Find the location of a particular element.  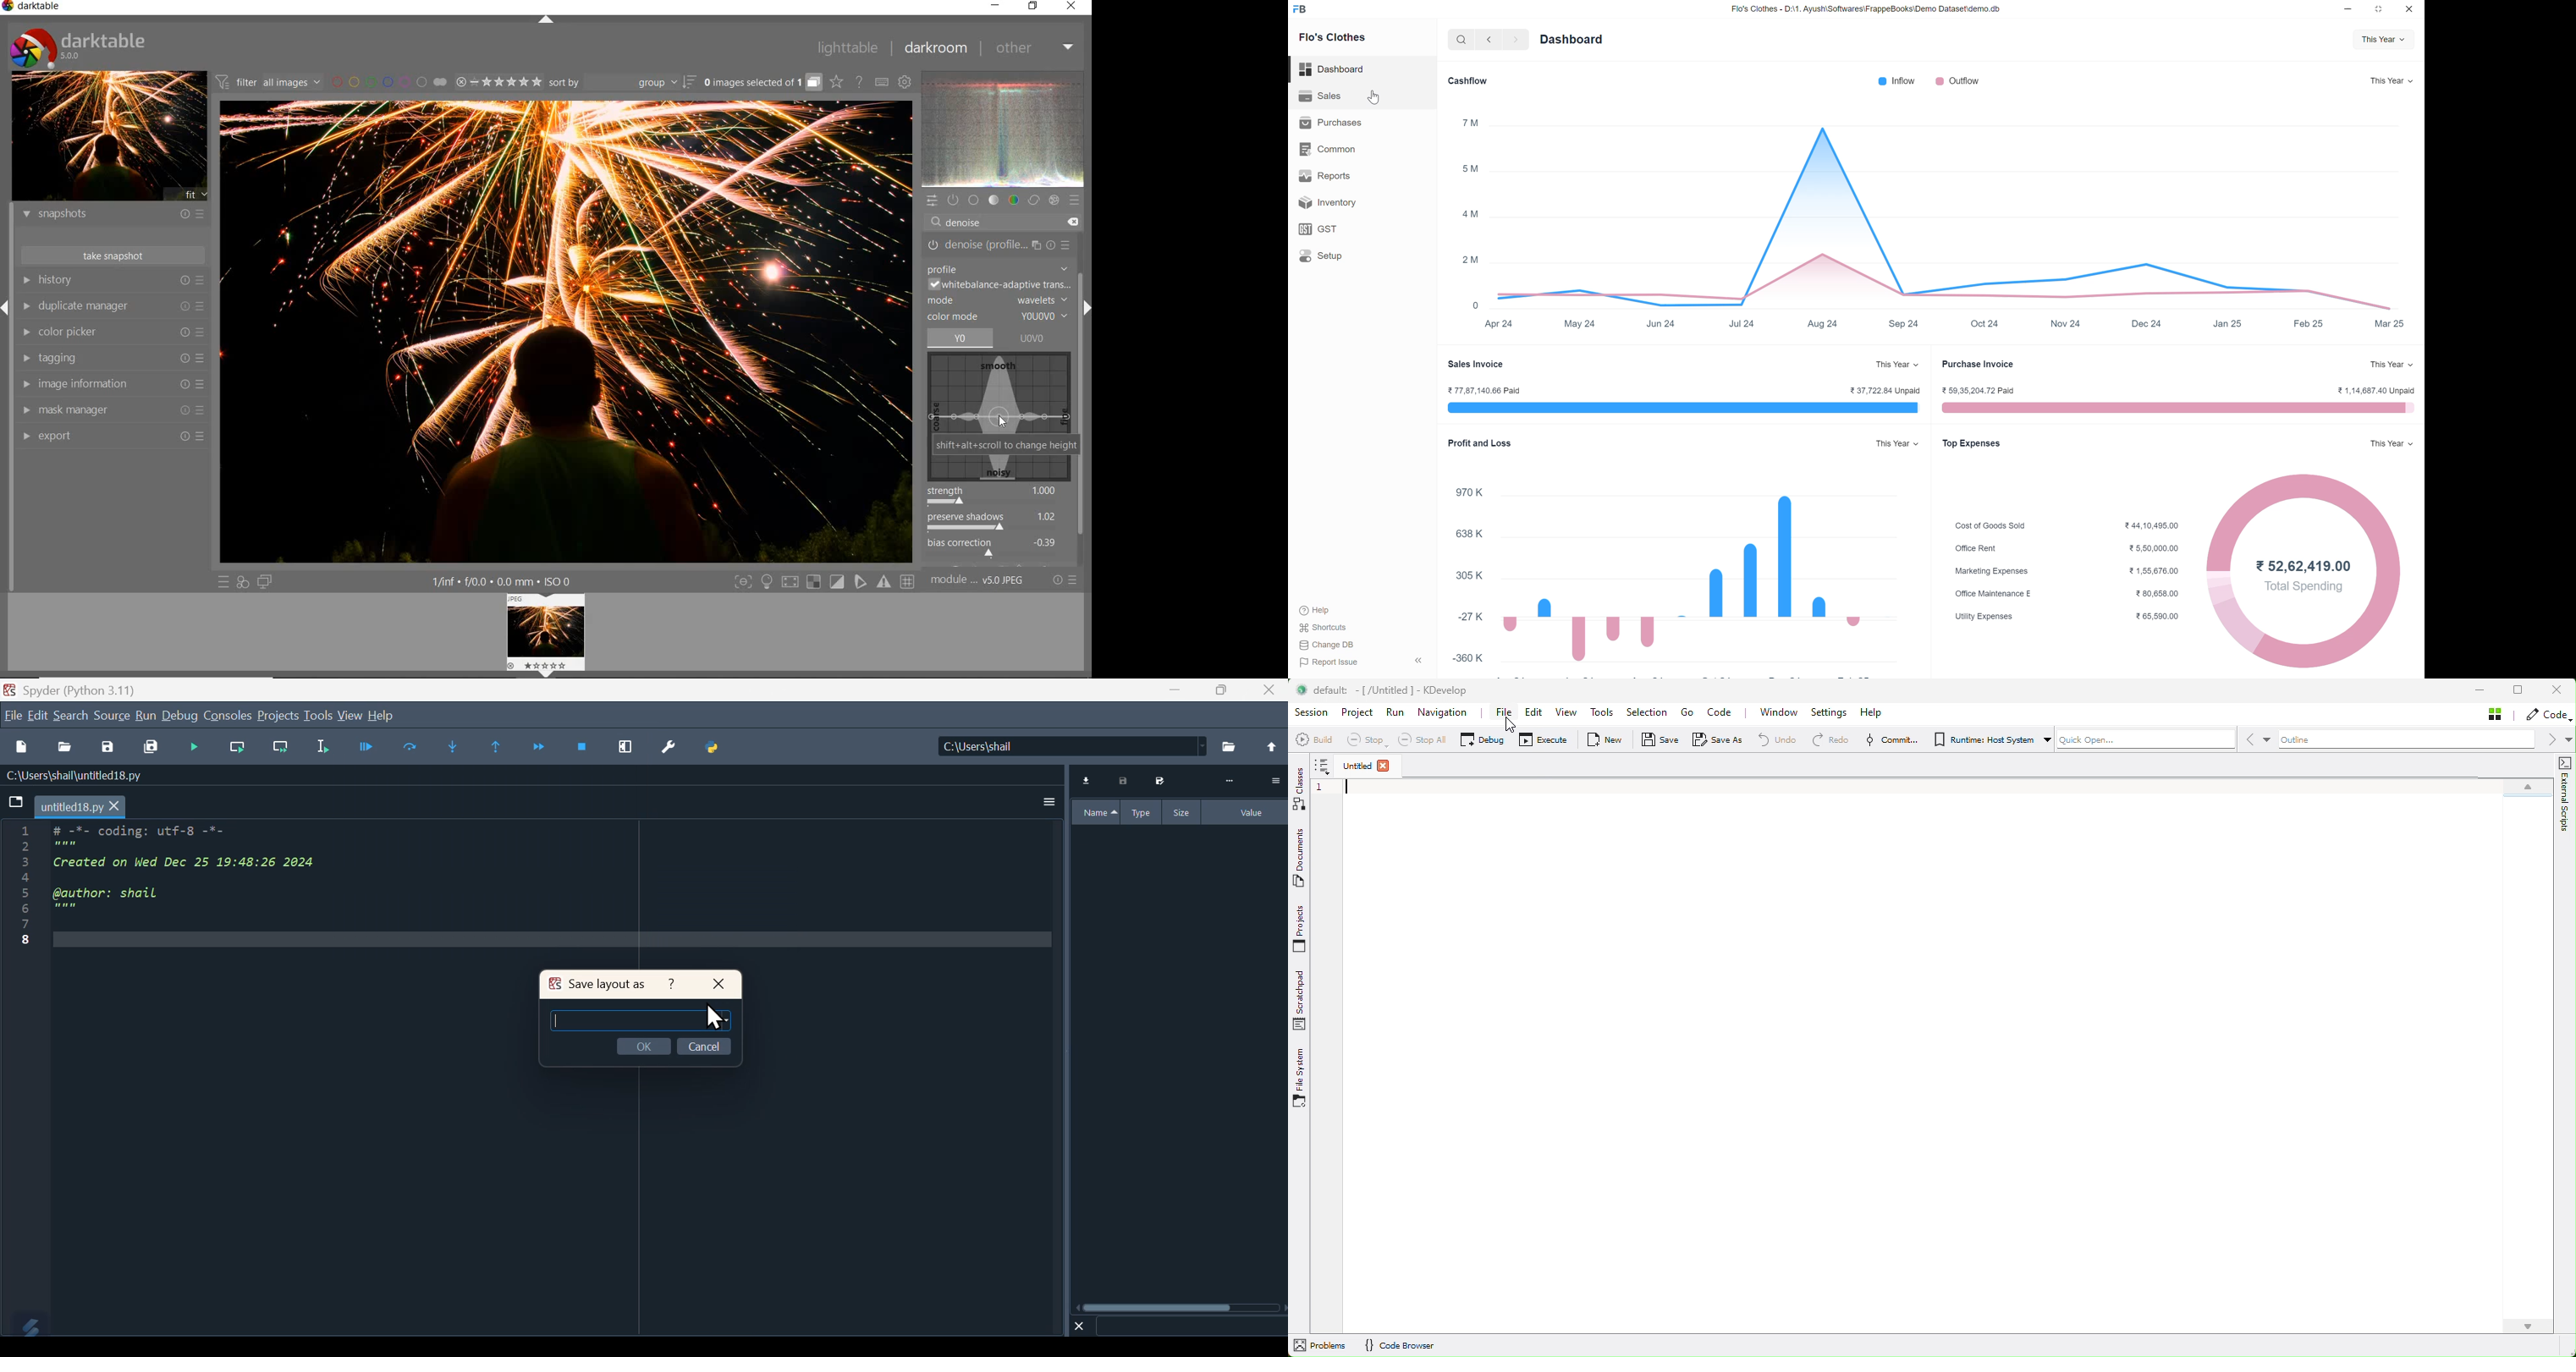

Inventory  is located at coordinates (1355, 203).